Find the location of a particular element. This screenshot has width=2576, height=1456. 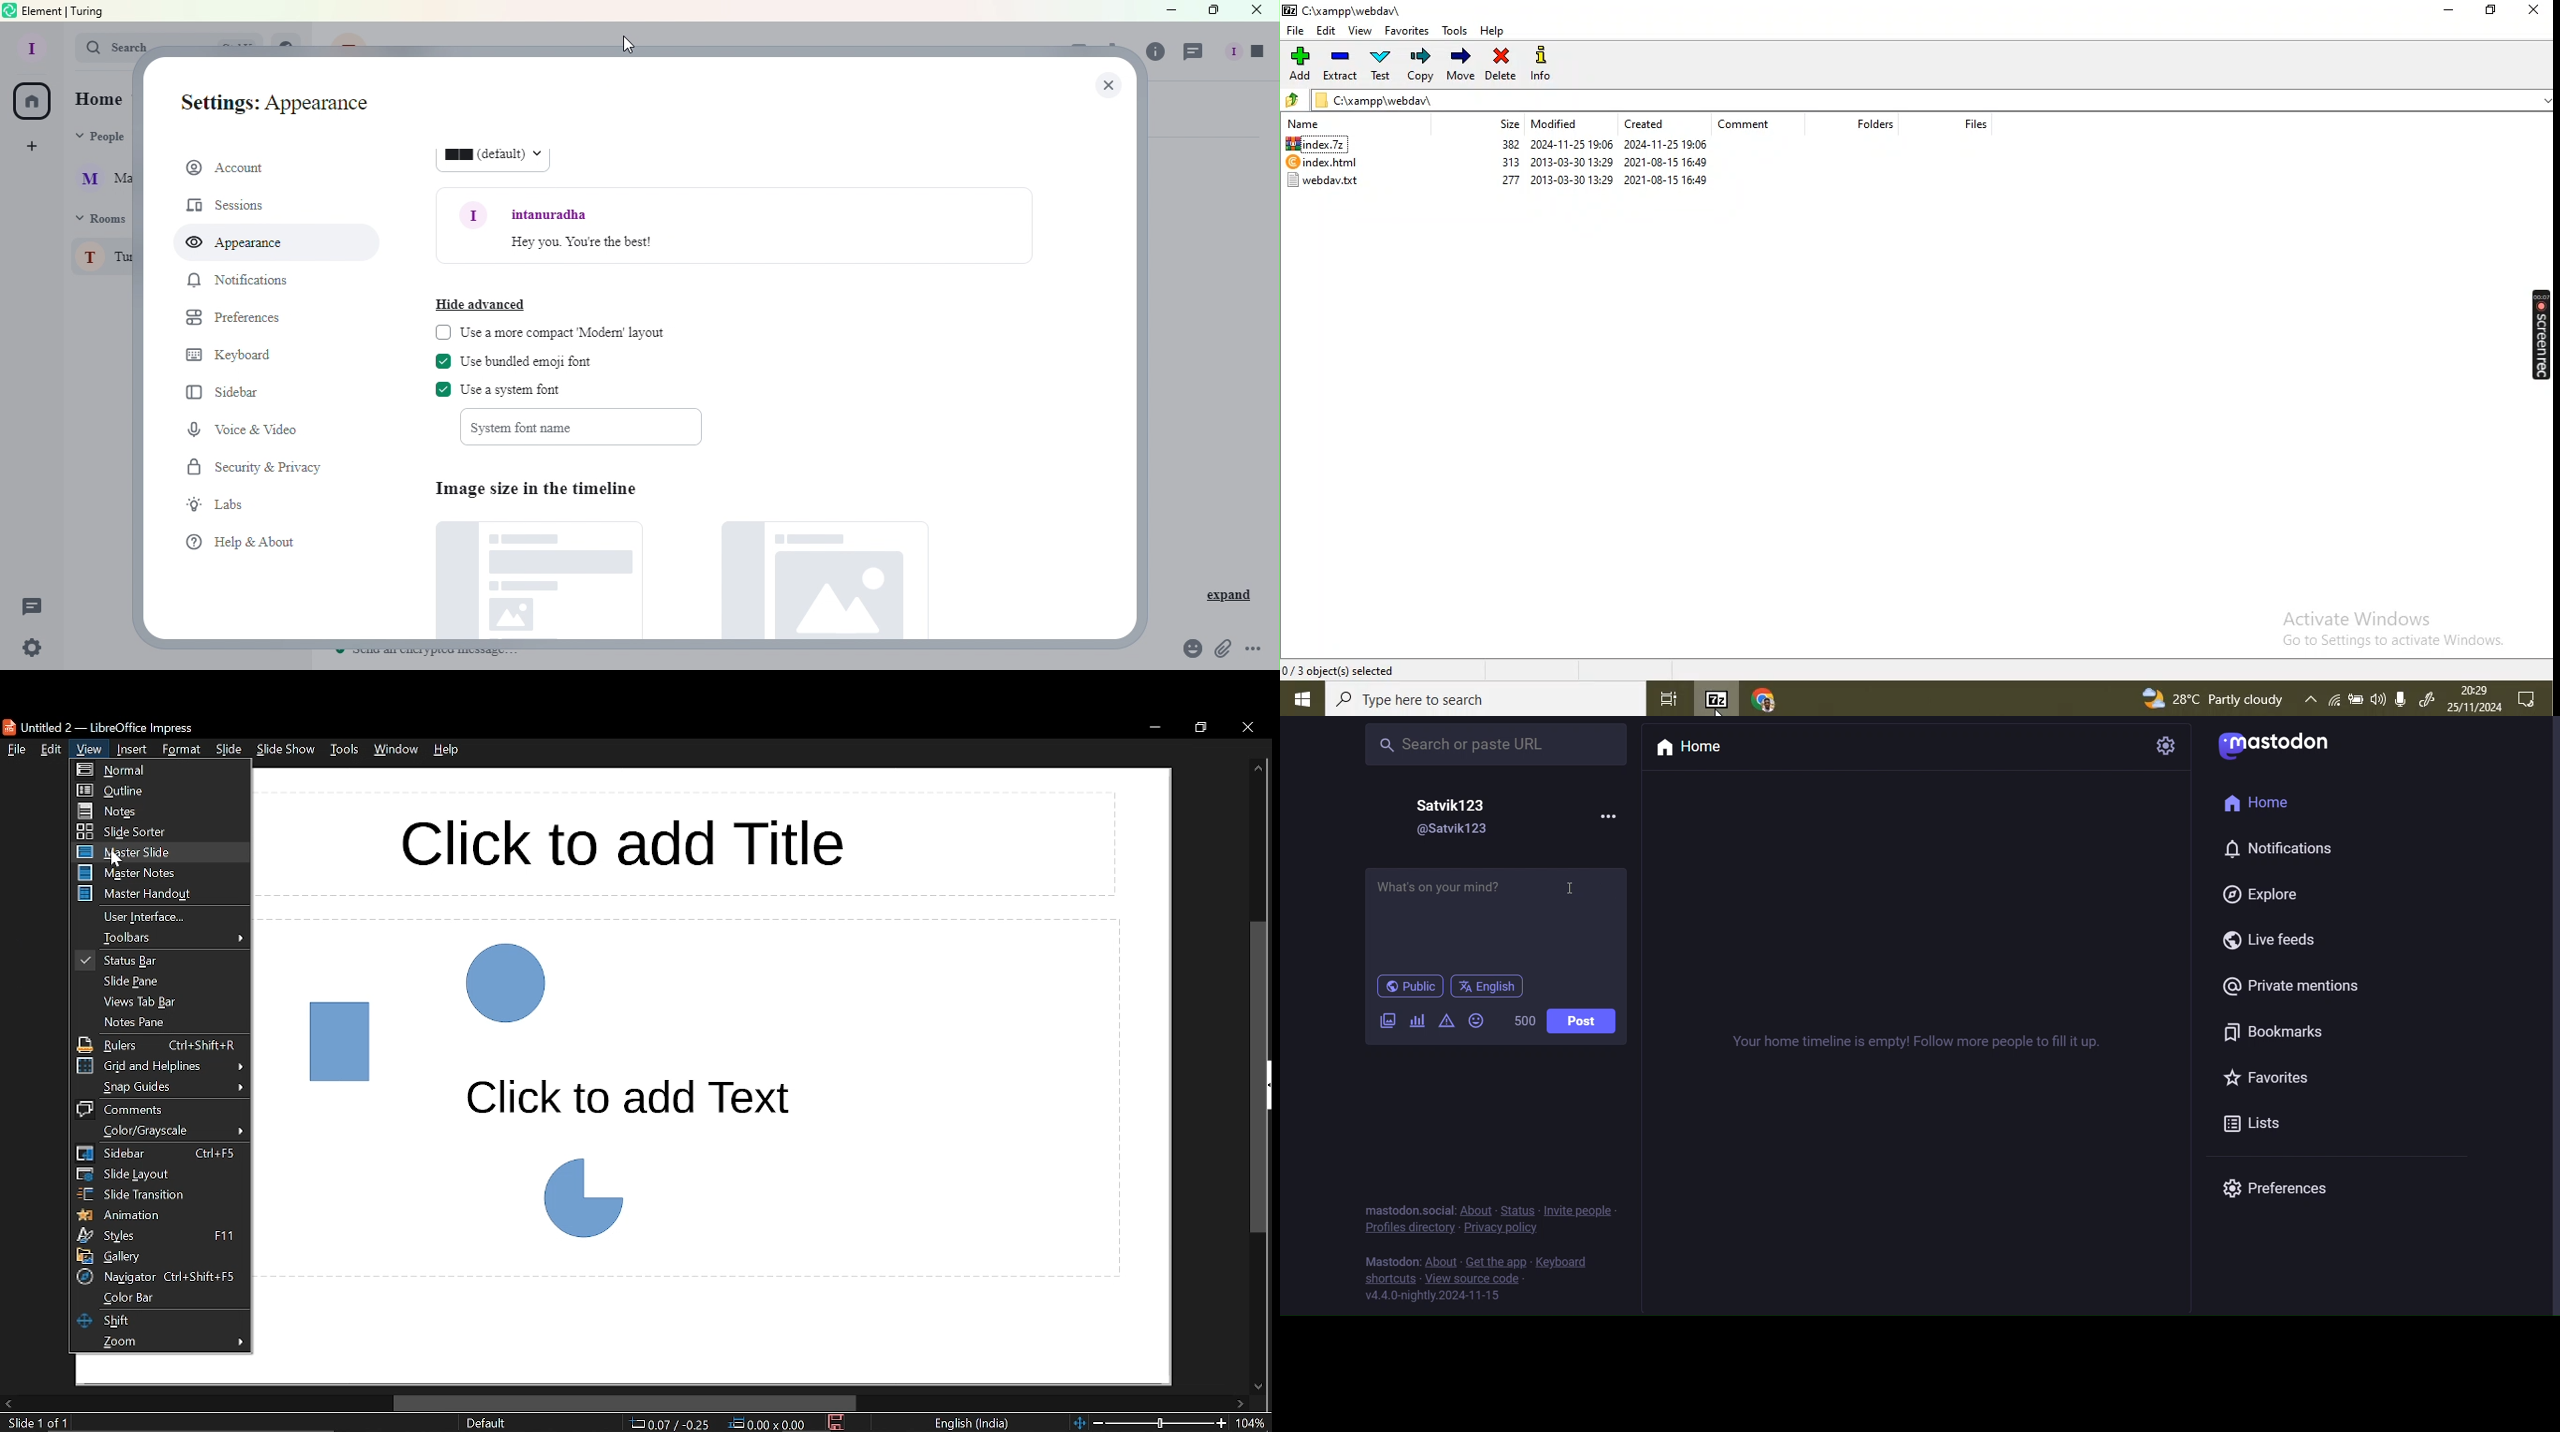

Slide sorter is located at coordinates (155, 831).